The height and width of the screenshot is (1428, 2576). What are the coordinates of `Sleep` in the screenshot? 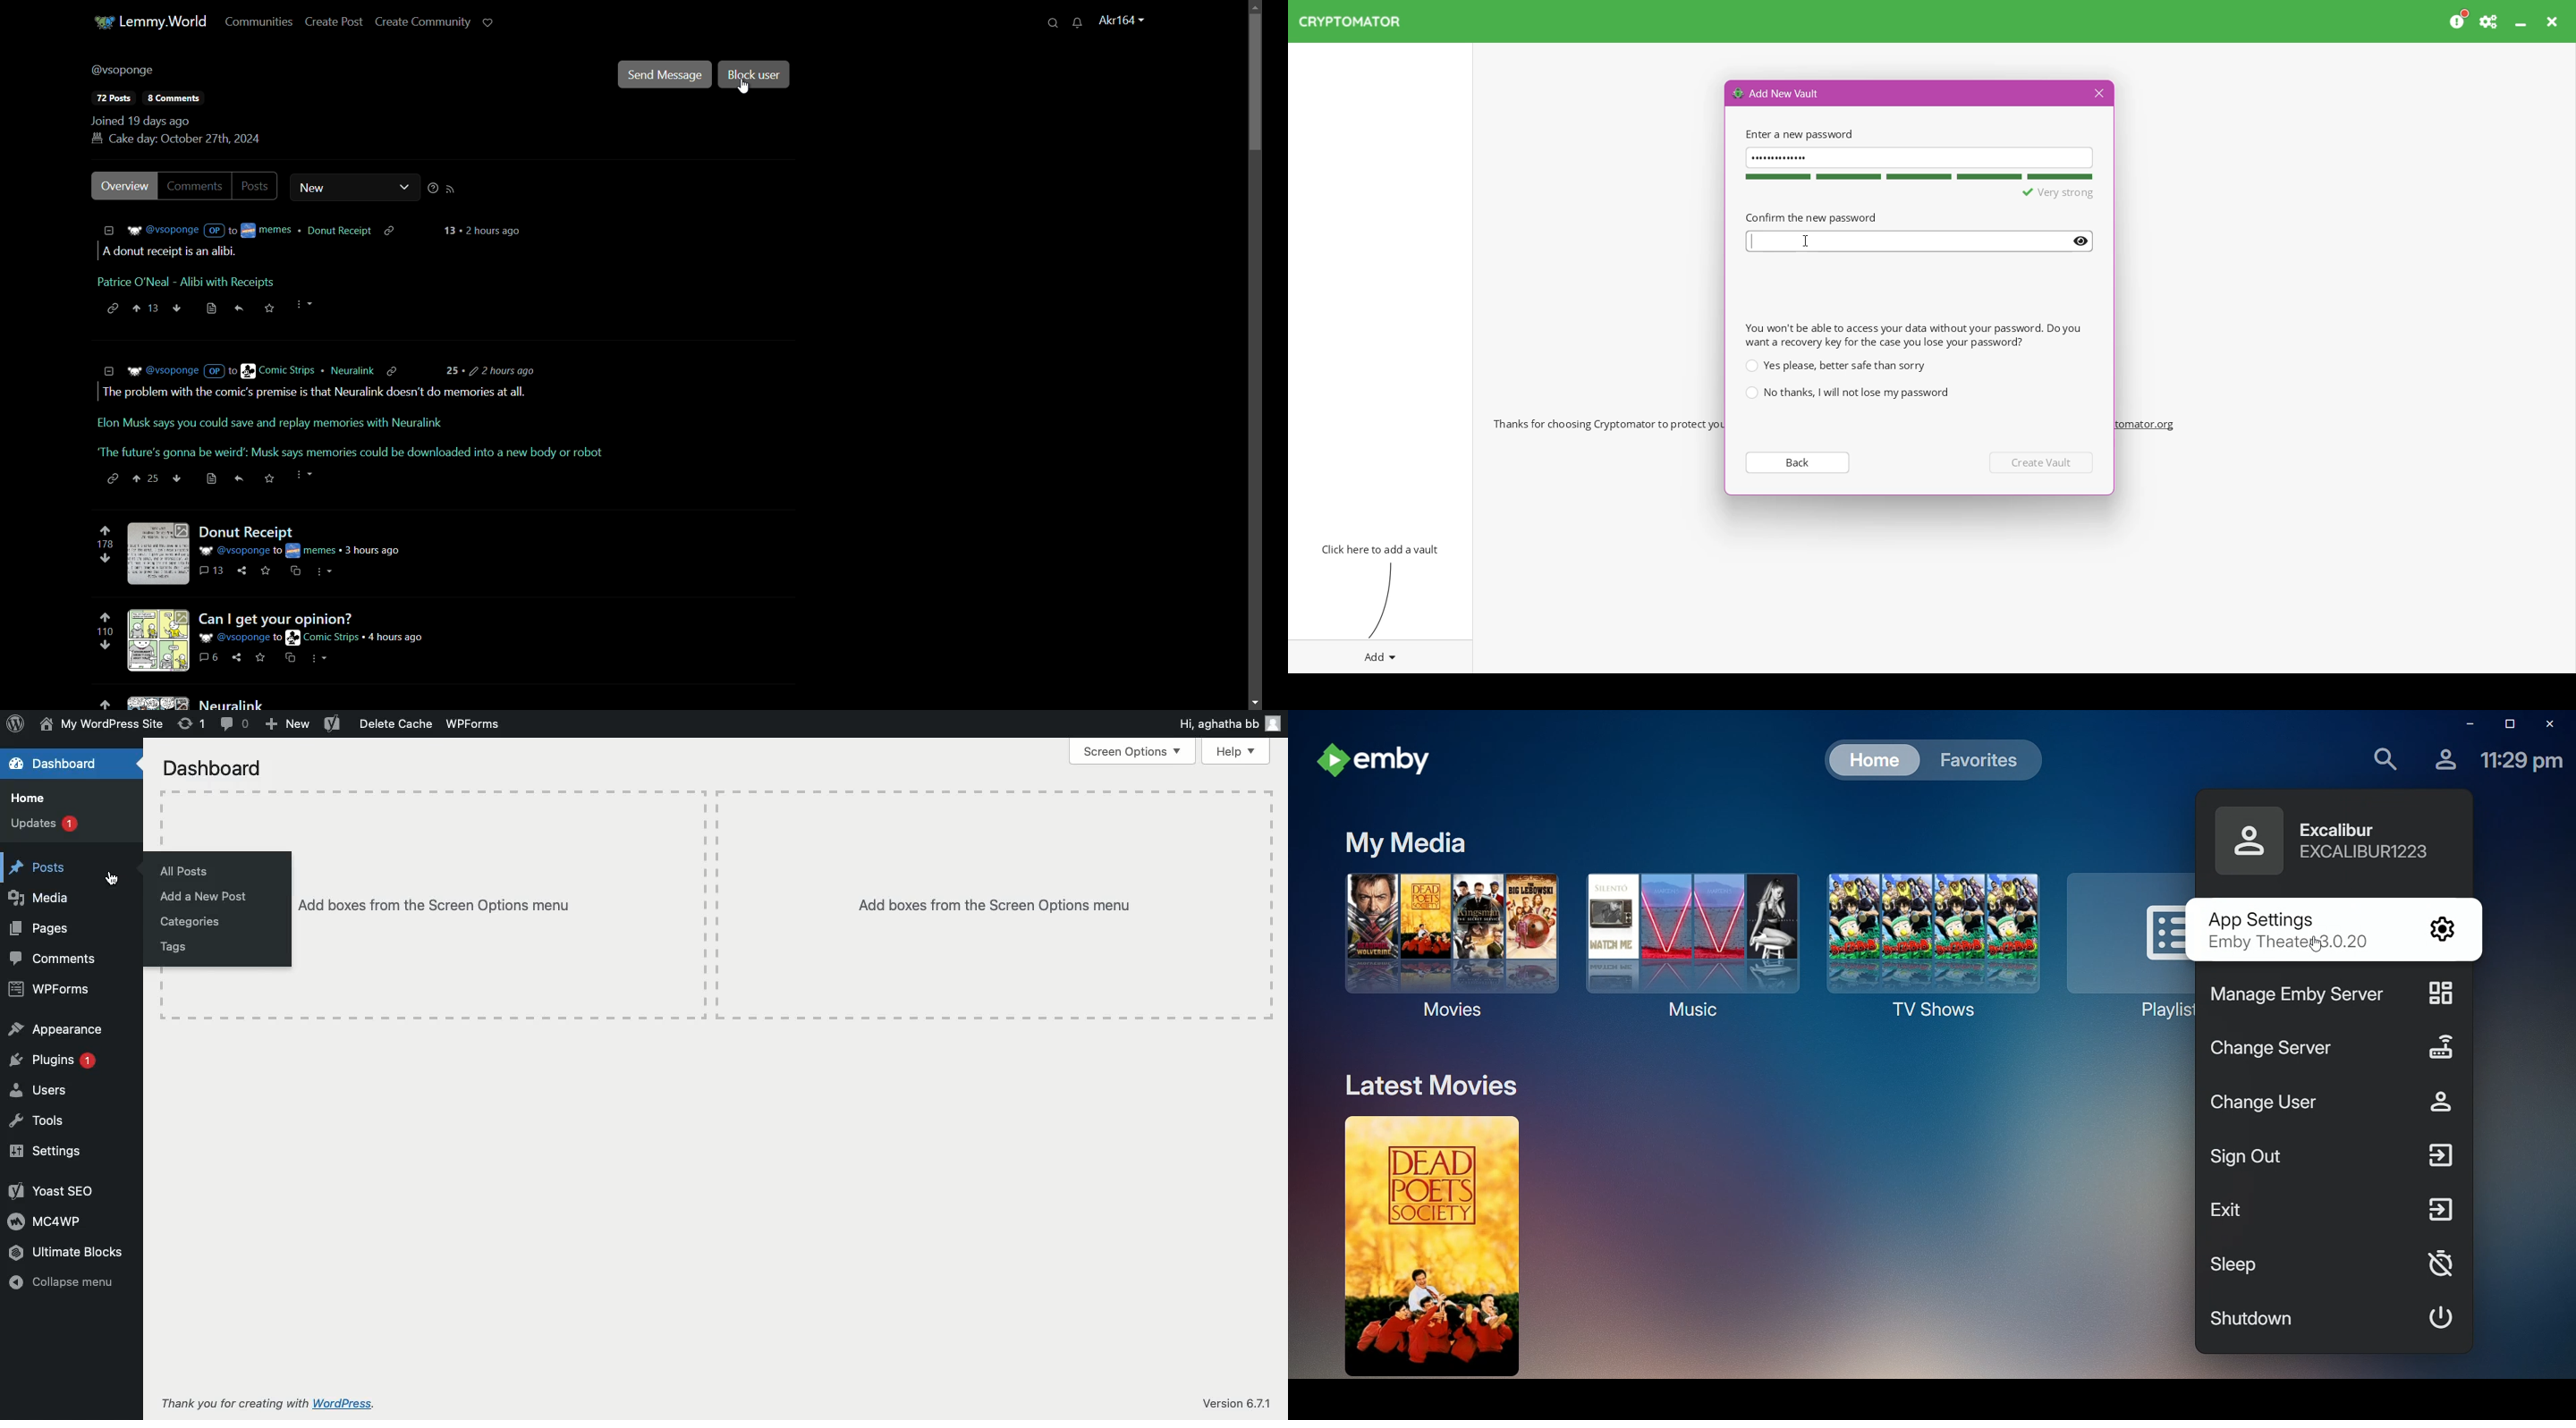 It's located at (2334, 1269).